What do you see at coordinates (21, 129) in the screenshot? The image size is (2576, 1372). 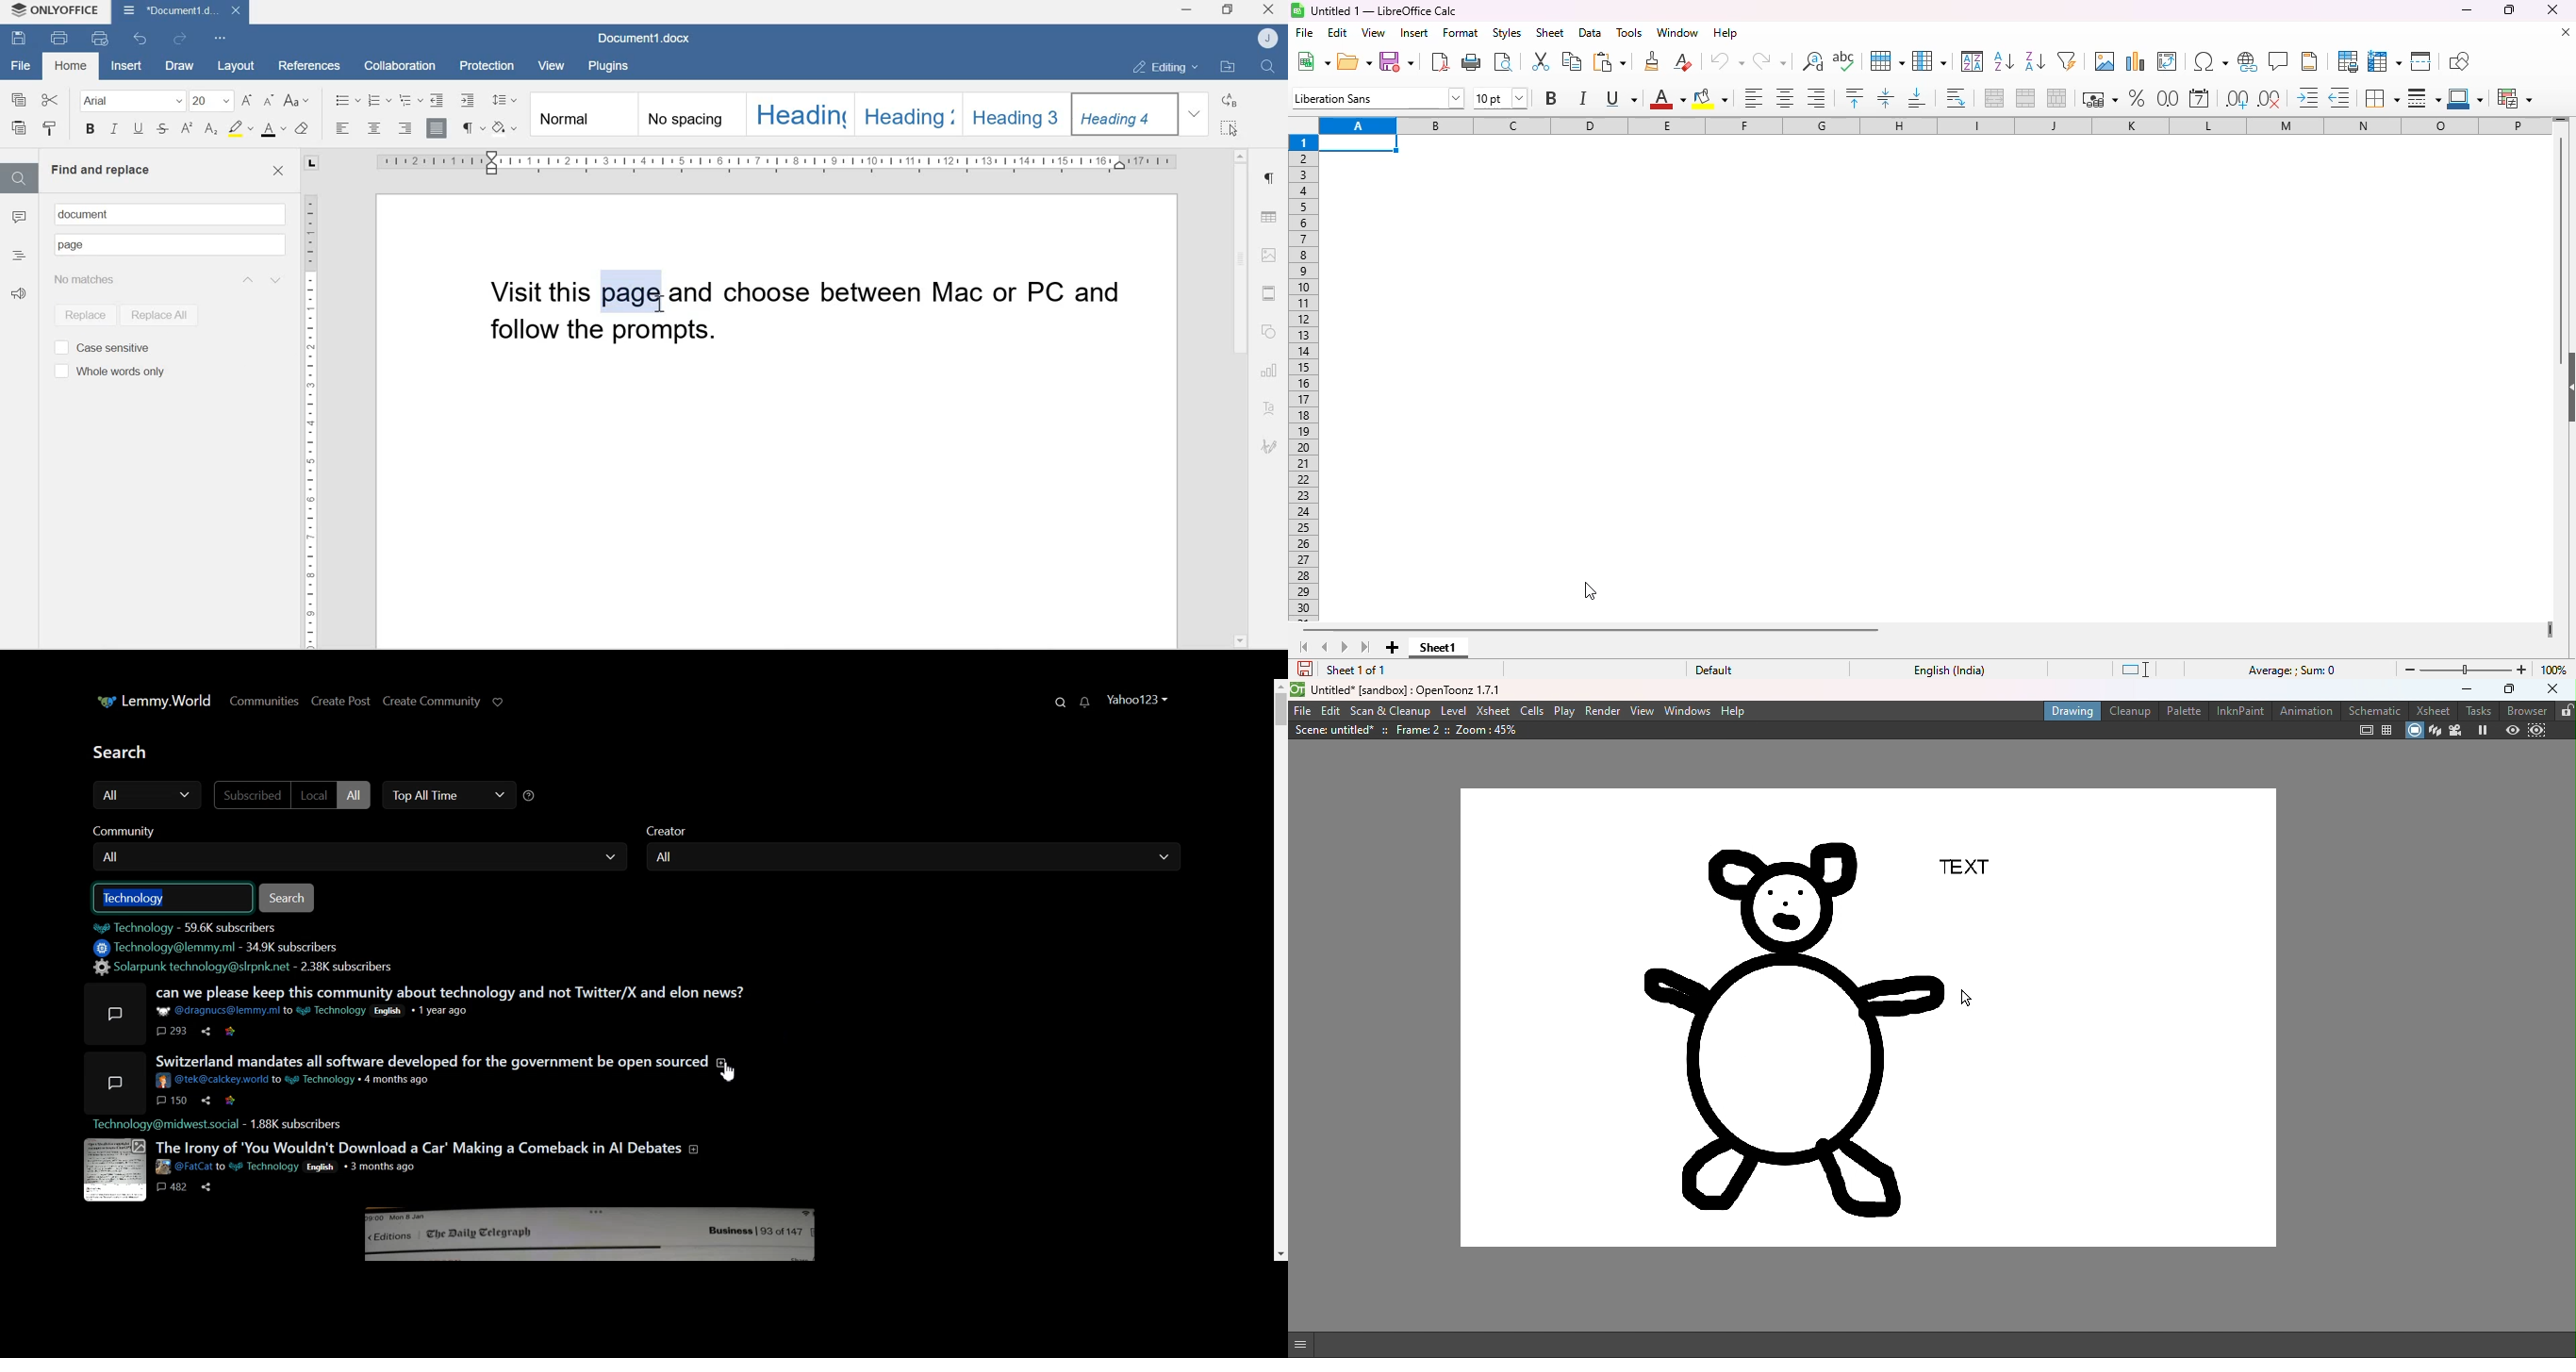 I see `Paste` at bounding box center [21, 129].